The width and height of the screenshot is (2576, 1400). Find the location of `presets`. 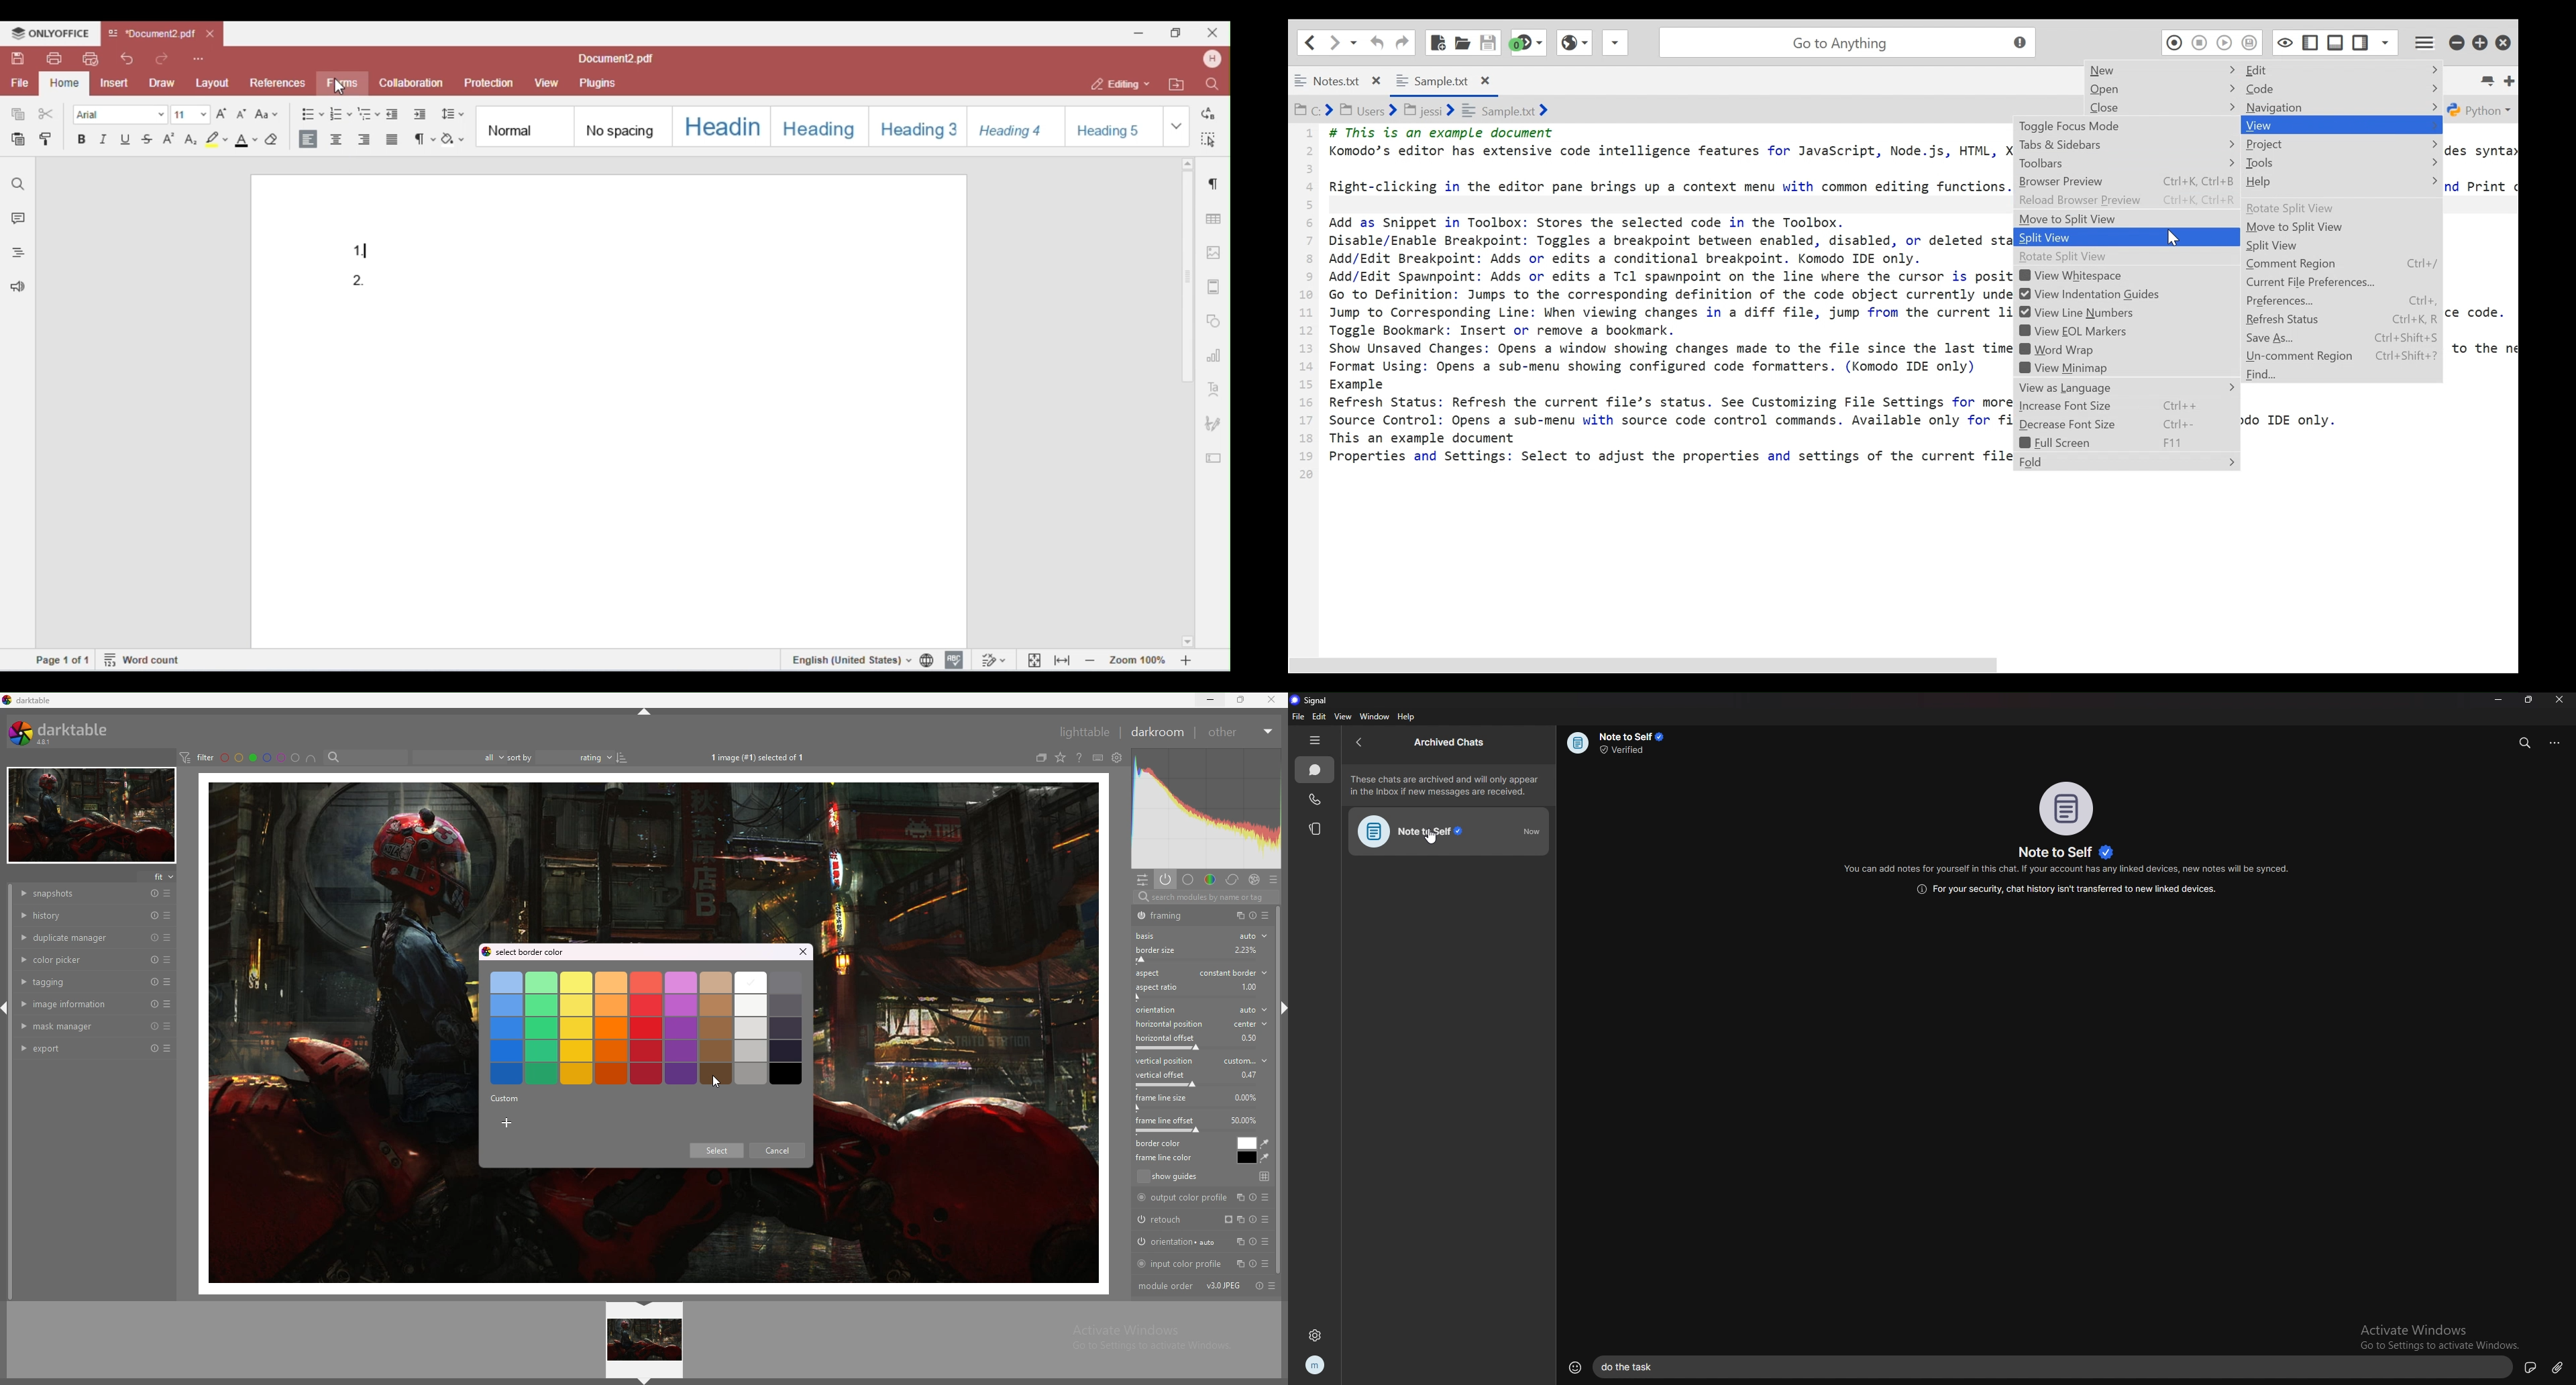

presets is located at coordinates (167, 1049).